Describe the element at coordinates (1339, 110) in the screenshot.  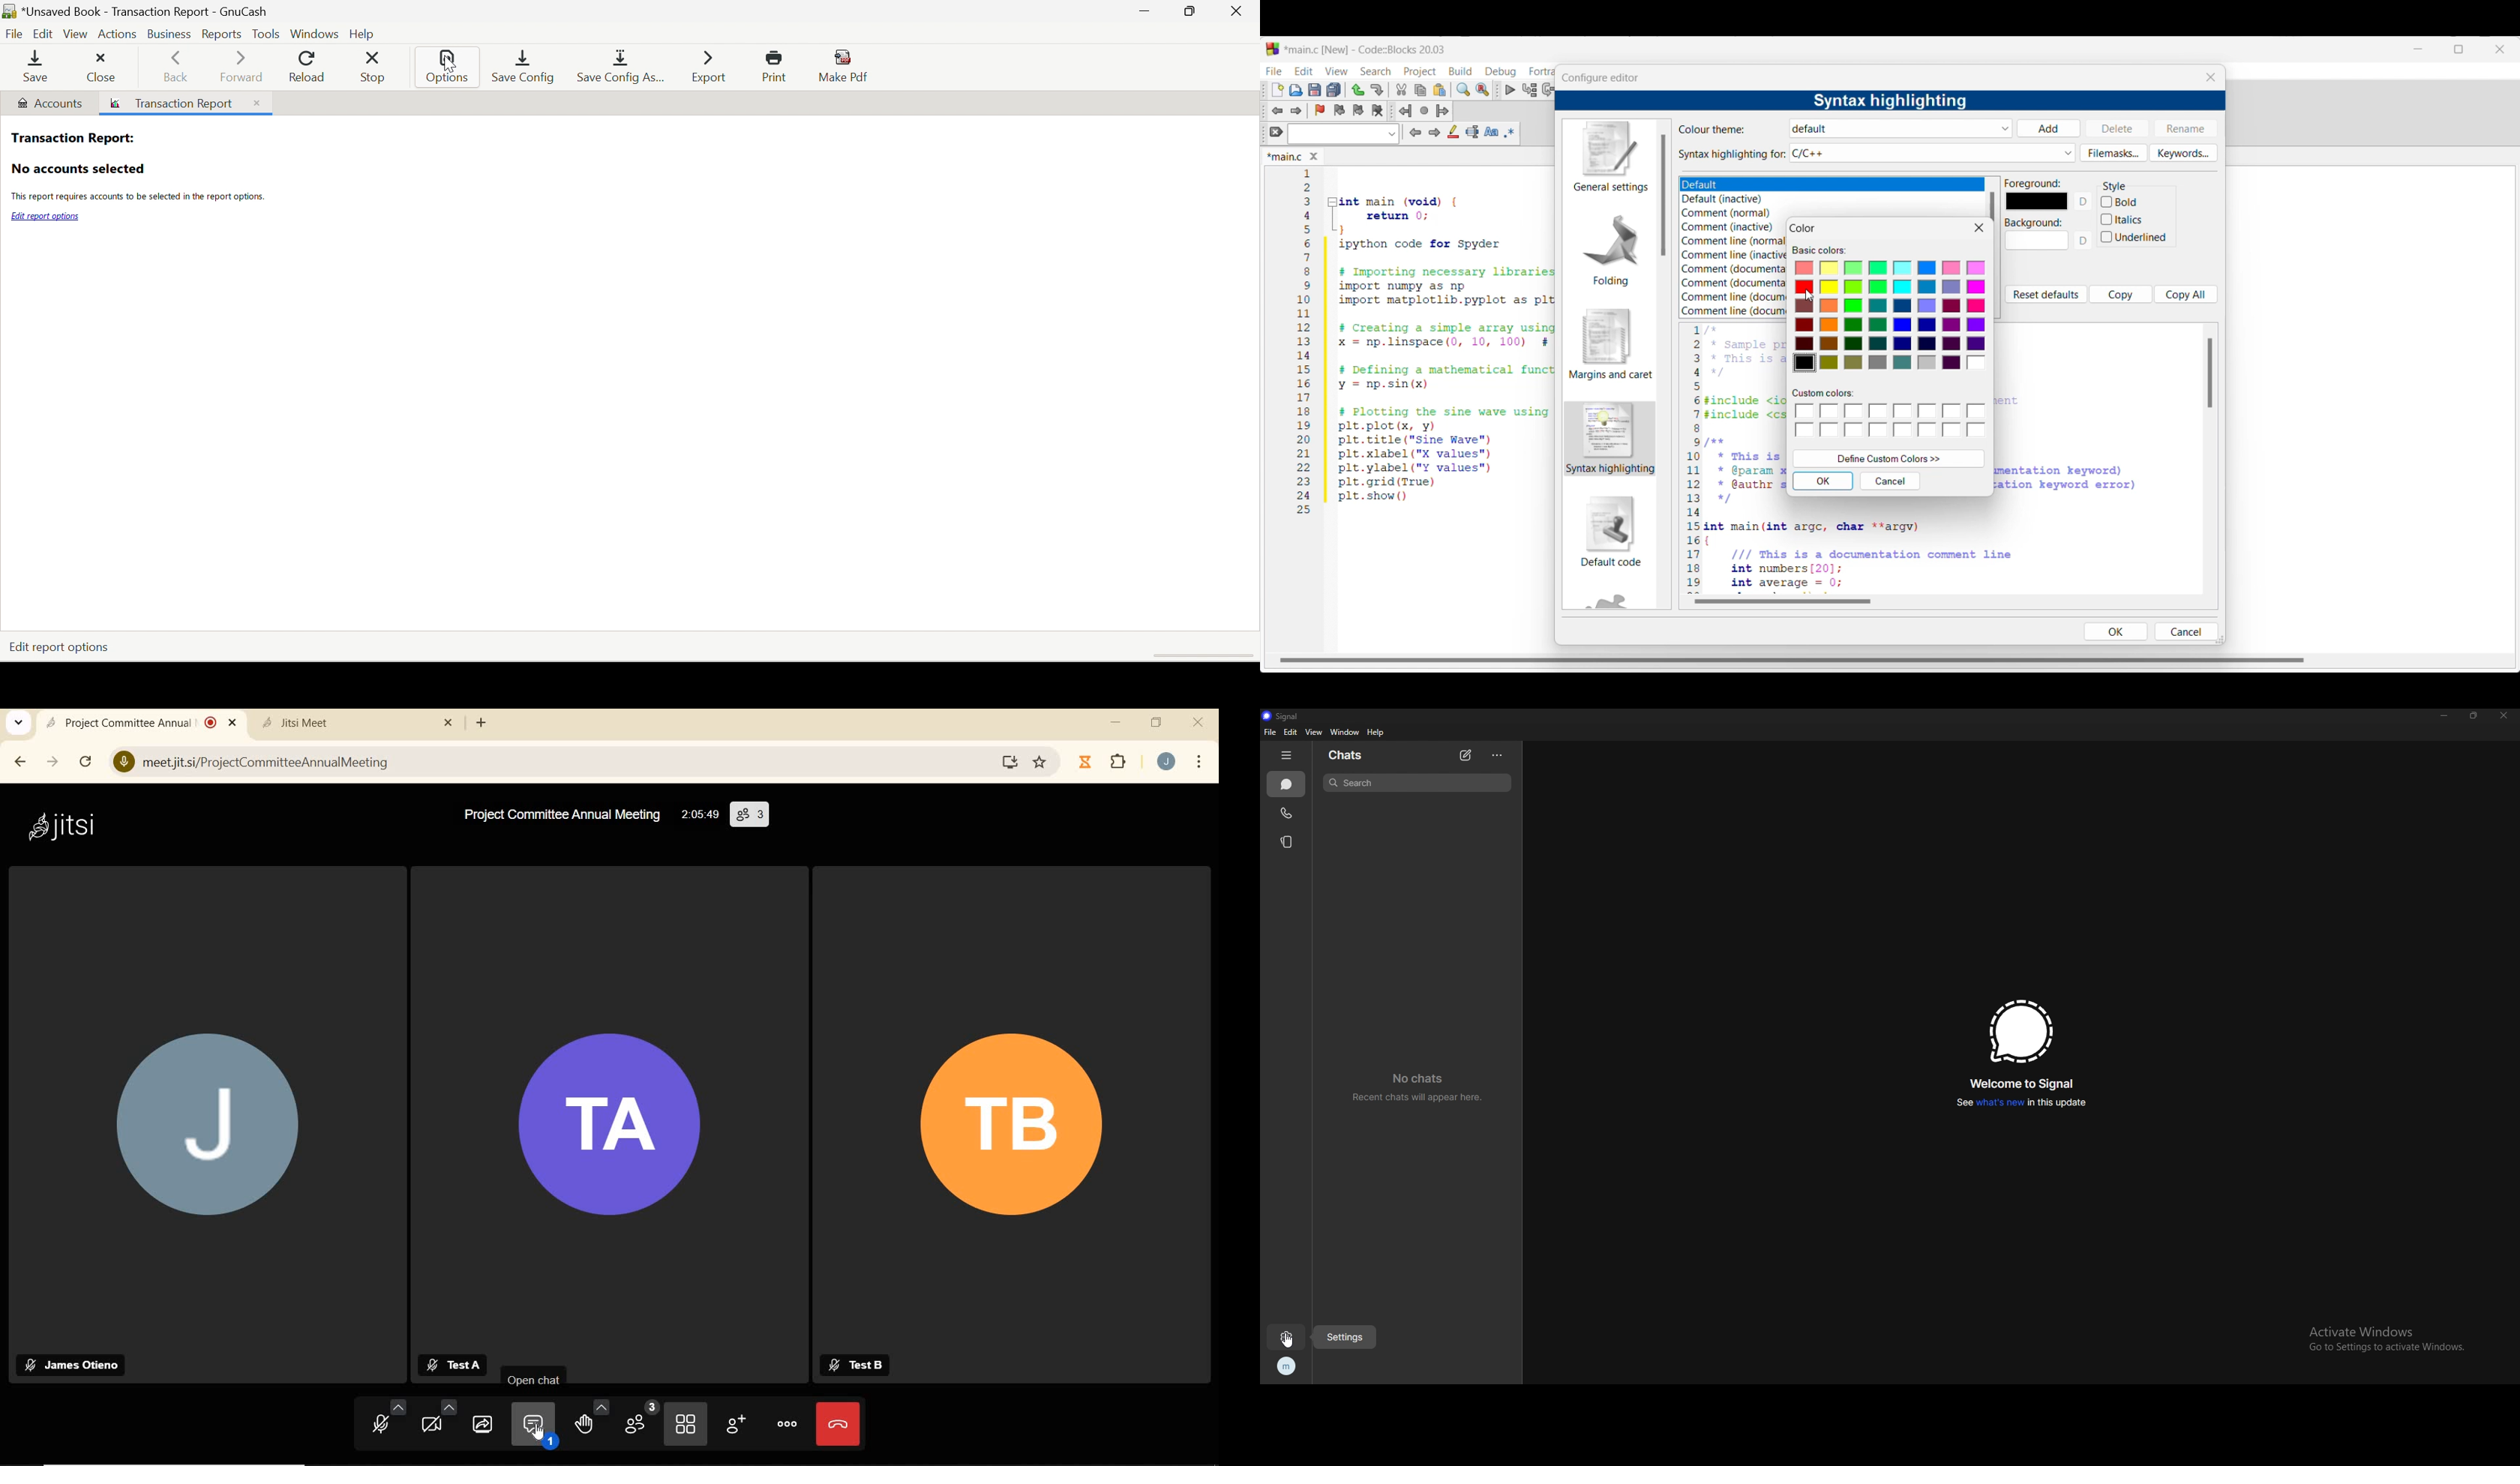
I see `Previous bookmark` at that location.